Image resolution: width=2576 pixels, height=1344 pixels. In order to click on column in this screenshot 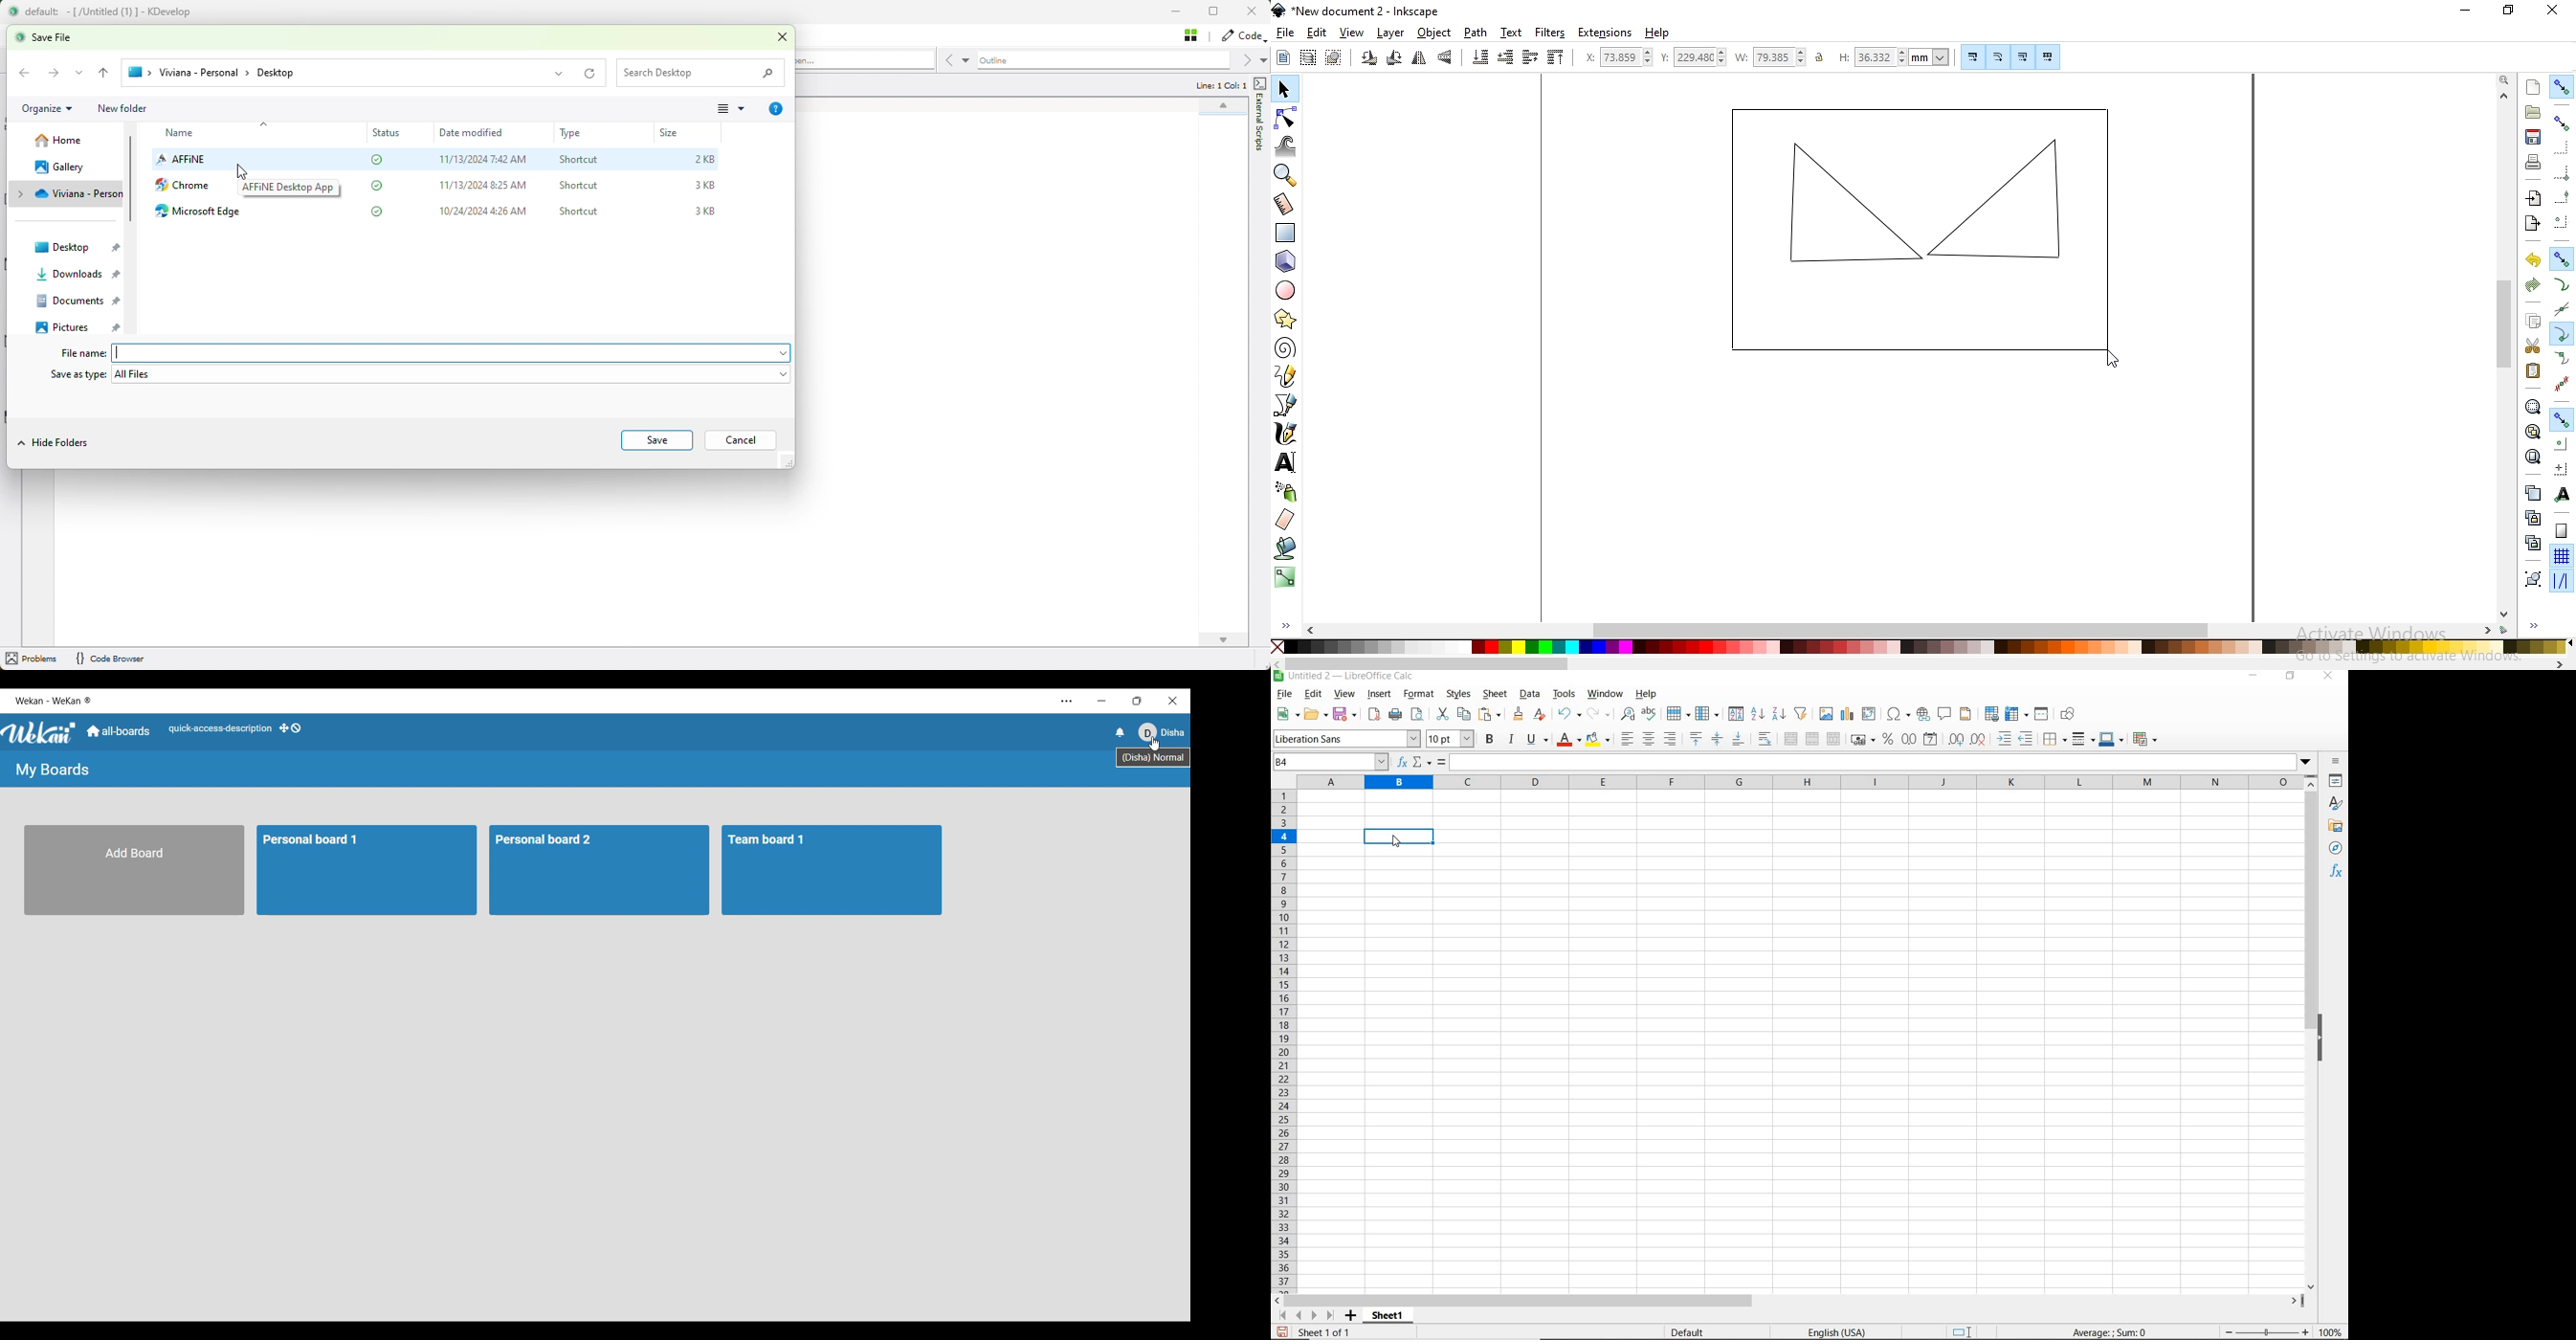, I will do `click(1706, 714)`.